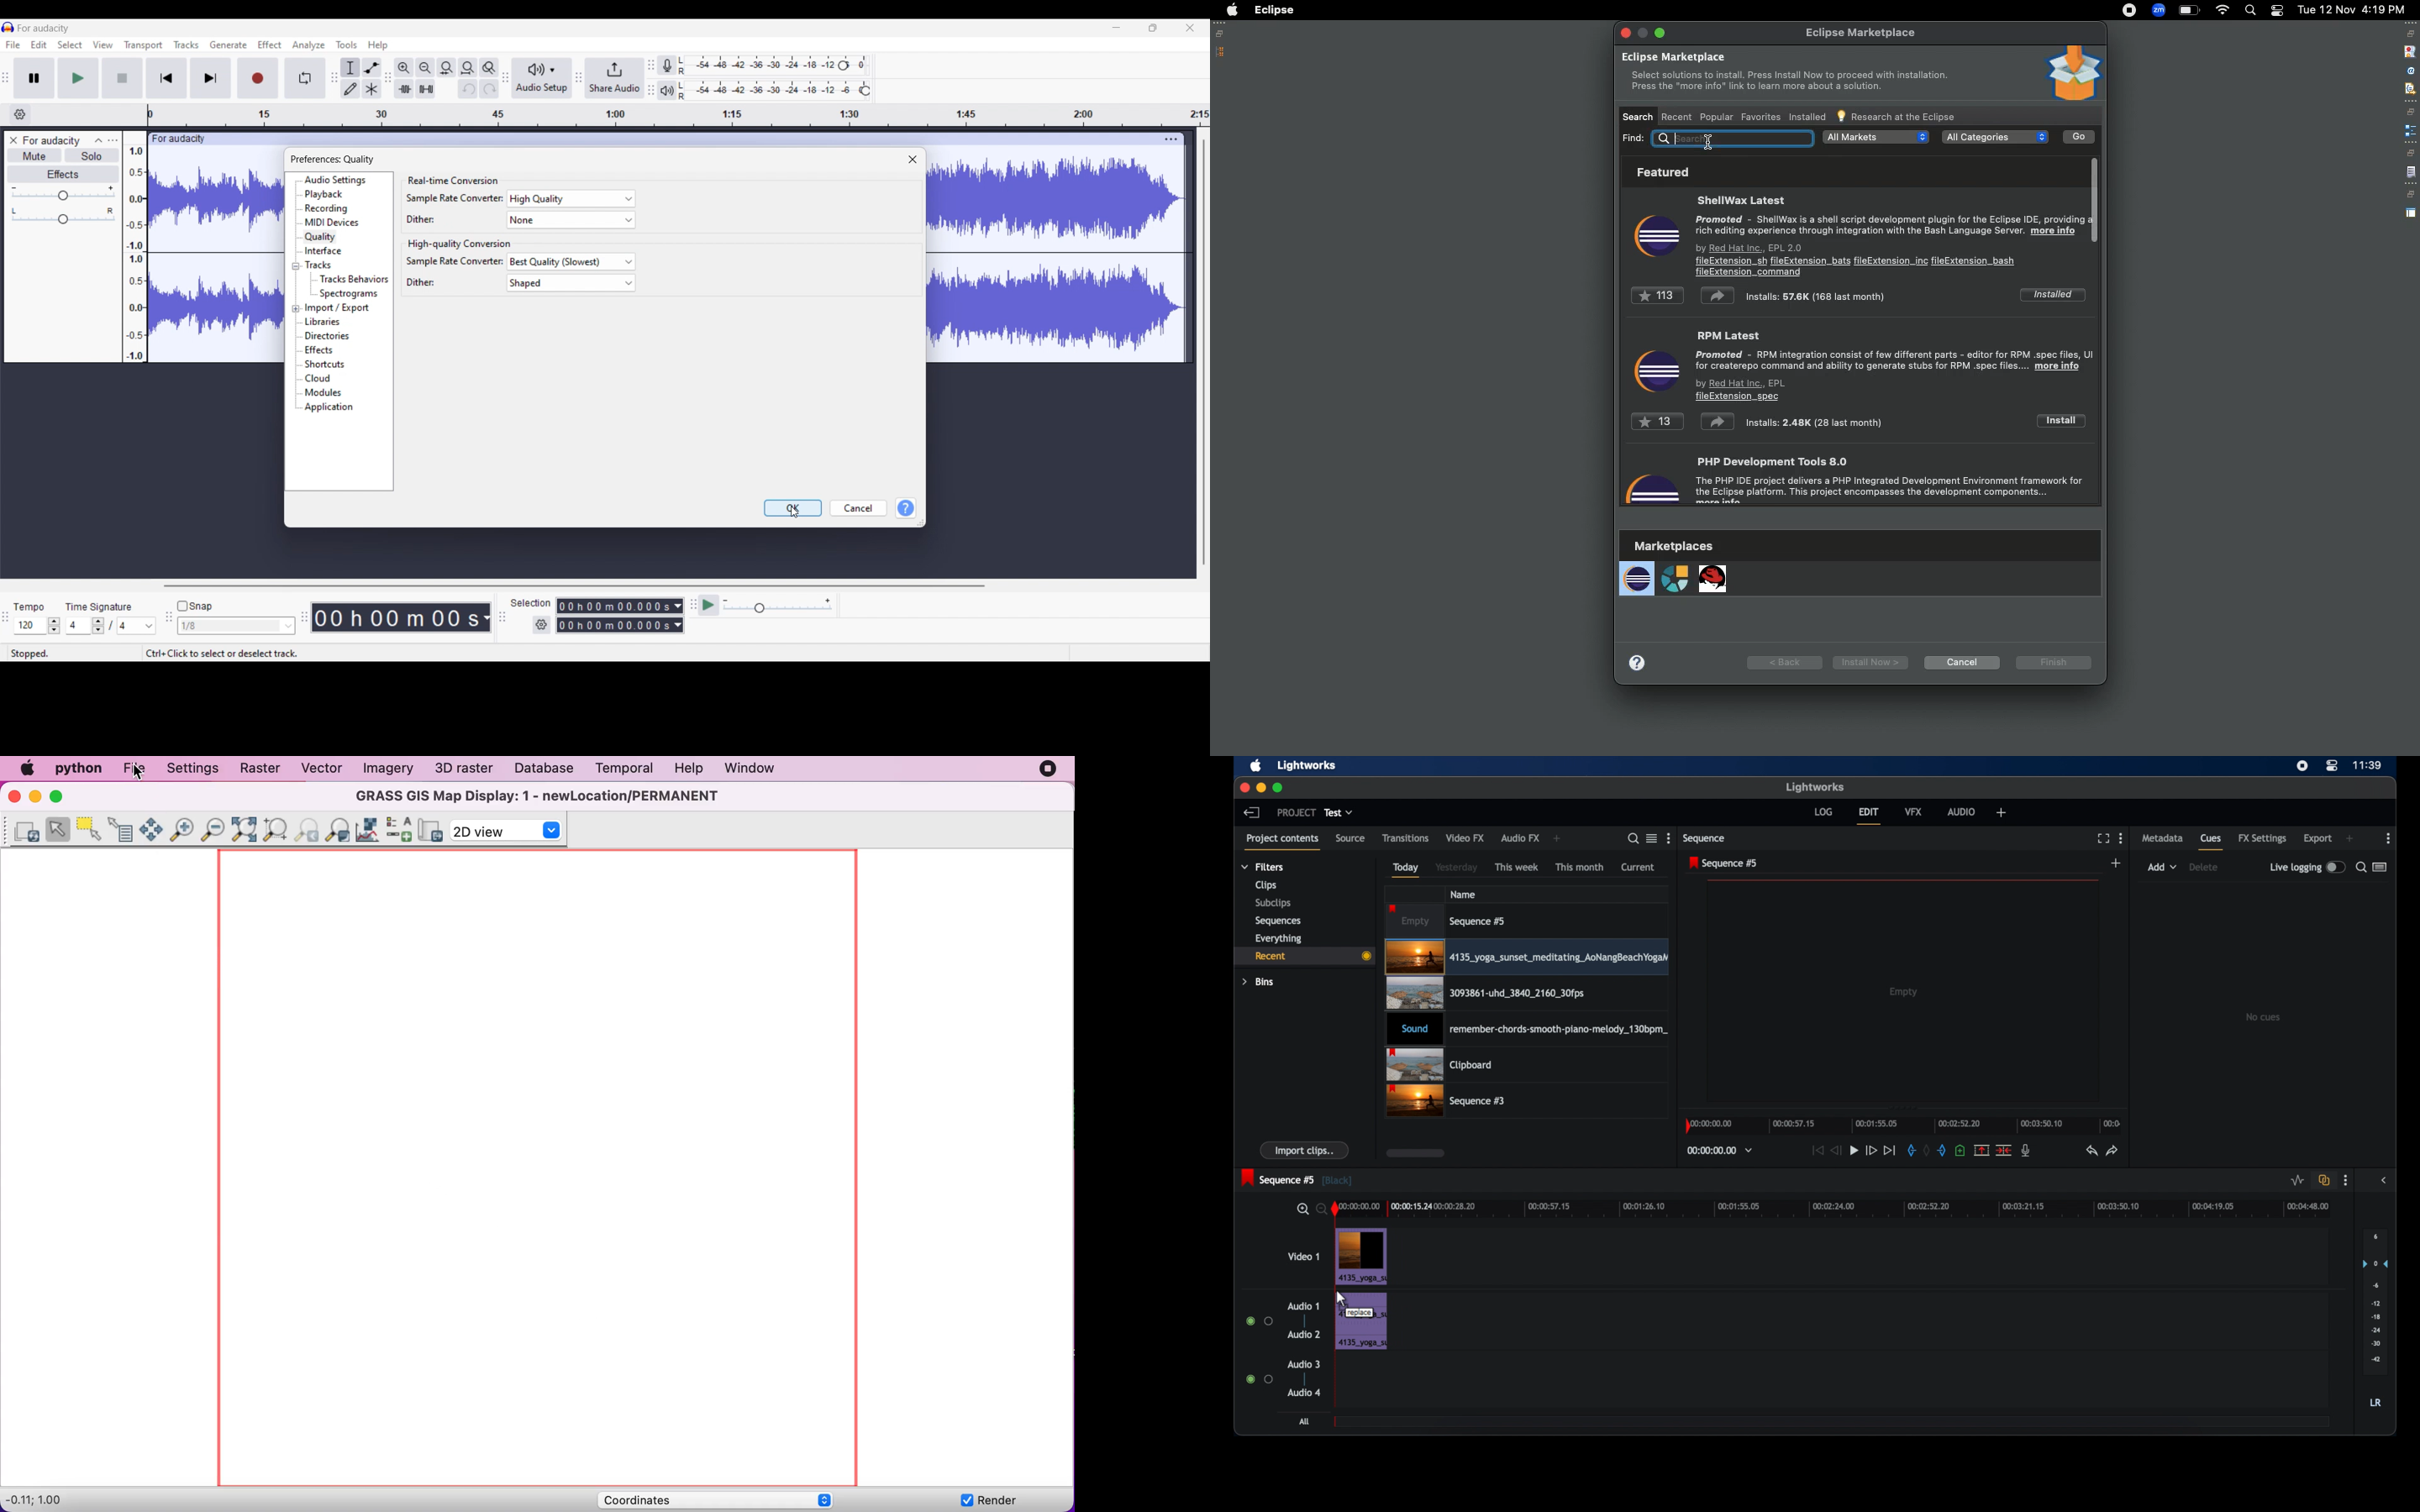 The width and height of the screenshot is (2436, 1512). Describe the element at coordinates (1415, 1153) in the screenshot. I see `scroll box` at that location.